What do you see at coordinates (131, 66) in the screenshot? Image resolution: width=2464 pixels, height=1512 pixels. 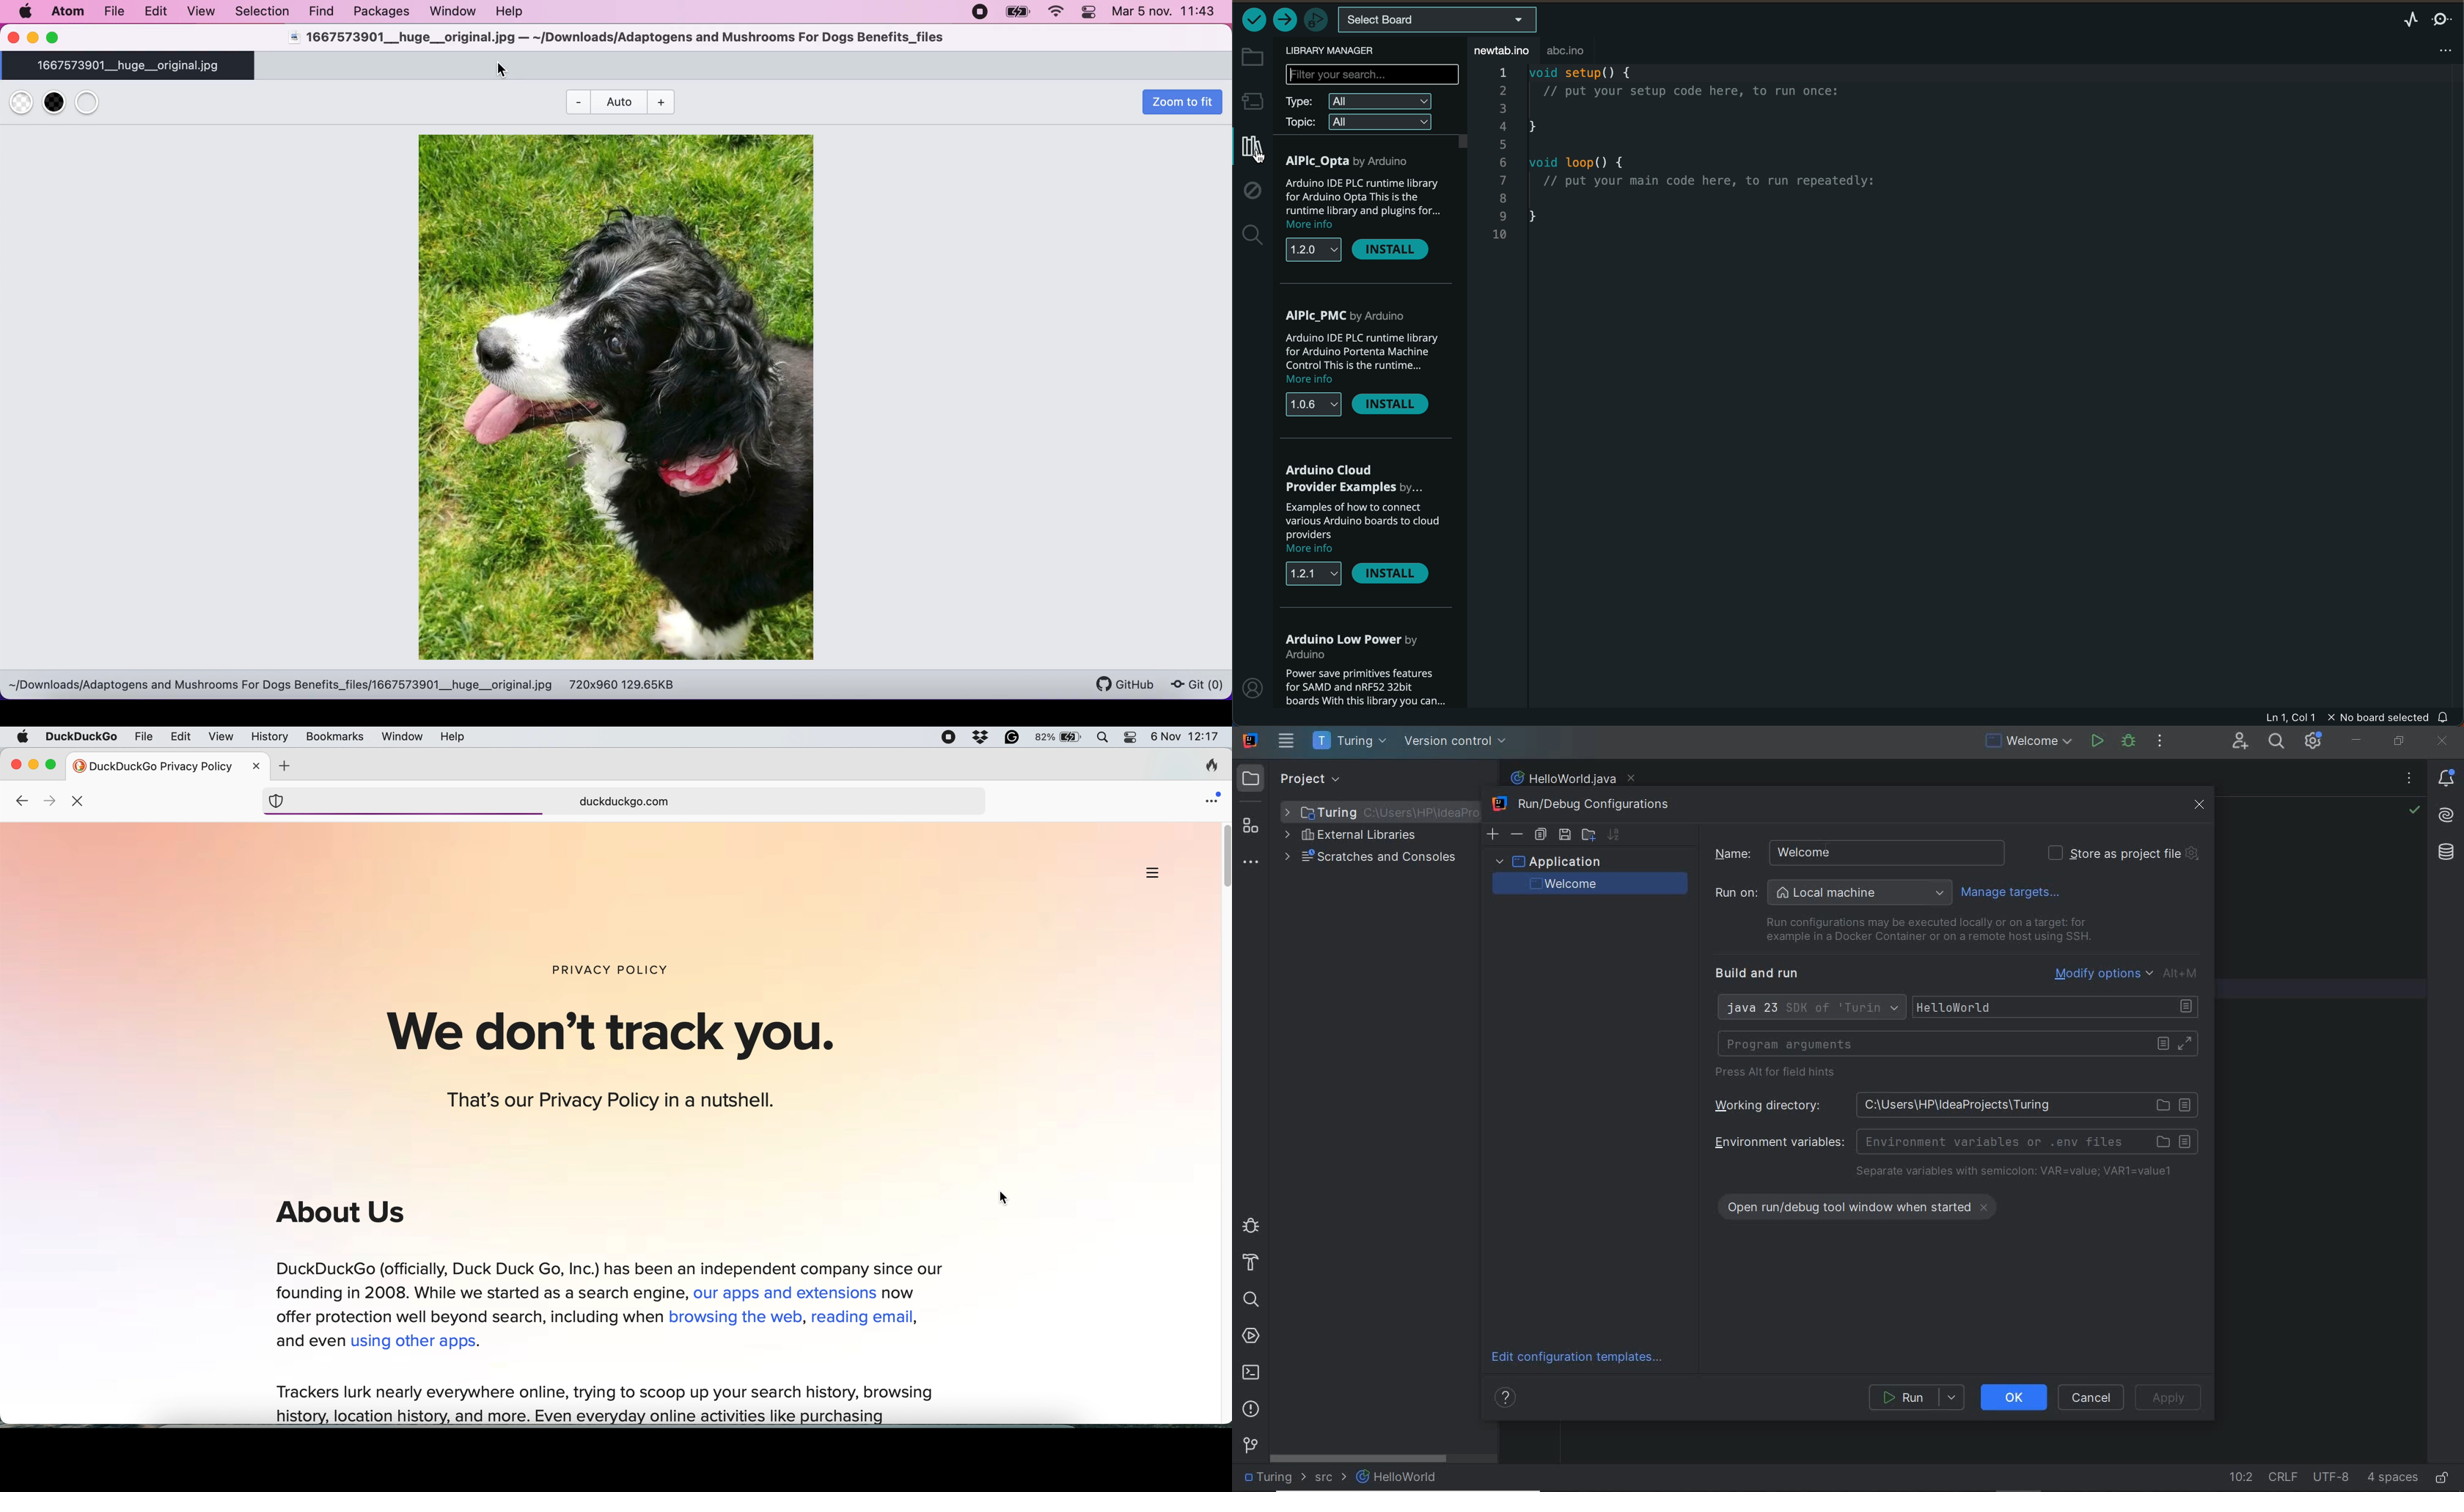 I see `1667573901__huge__original.jpg` at bounding box center [131, 66].